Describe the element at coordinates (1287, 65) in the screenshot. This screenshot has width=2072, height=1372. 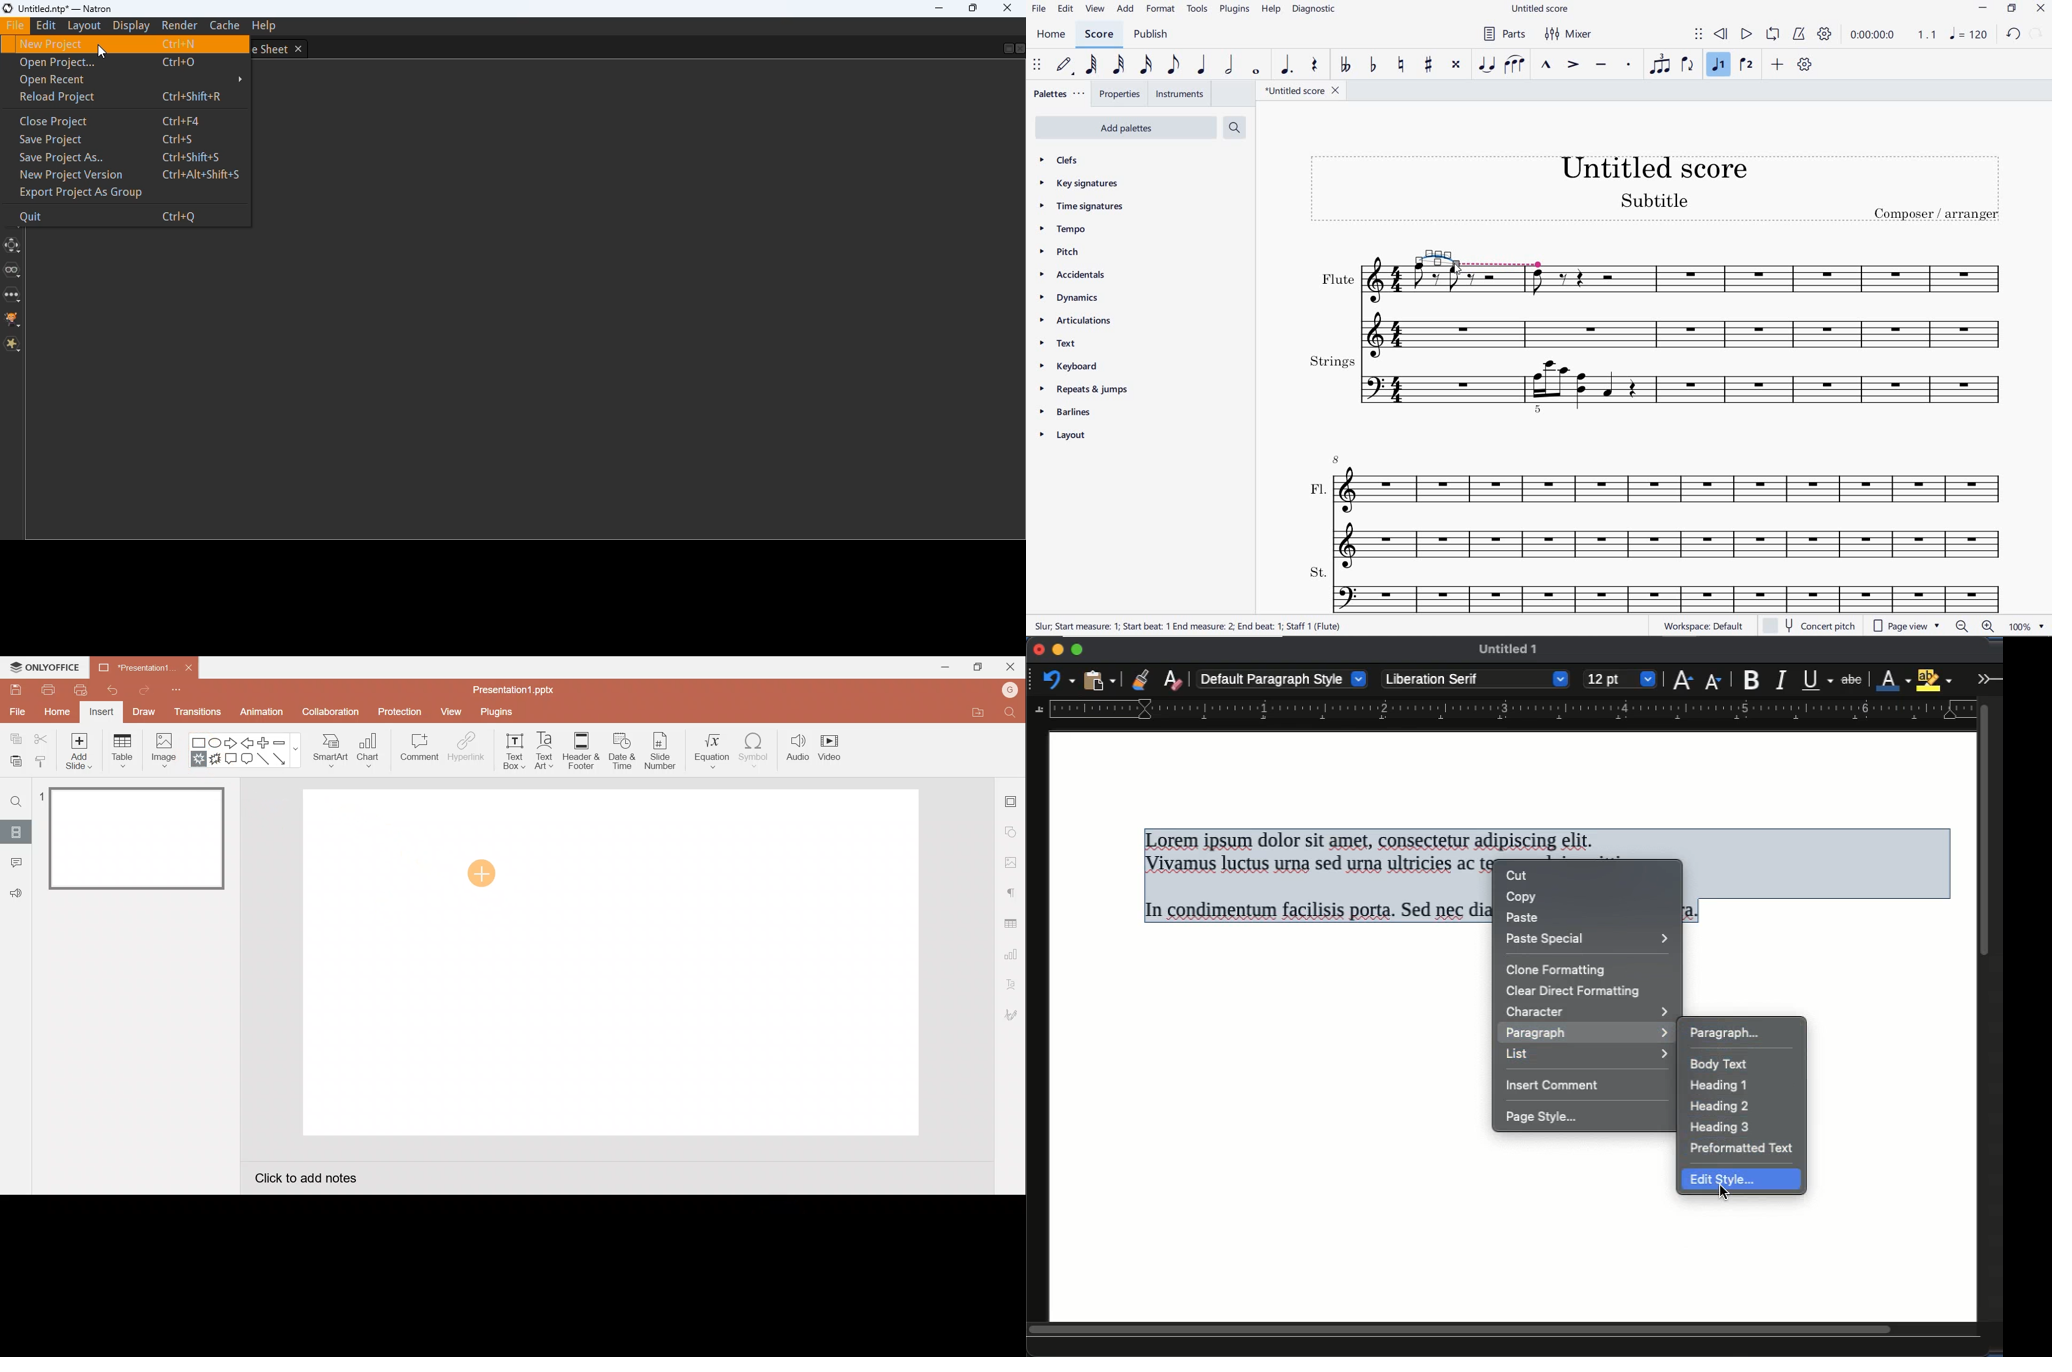
I see `AUGMENTATION DOT` at that location.